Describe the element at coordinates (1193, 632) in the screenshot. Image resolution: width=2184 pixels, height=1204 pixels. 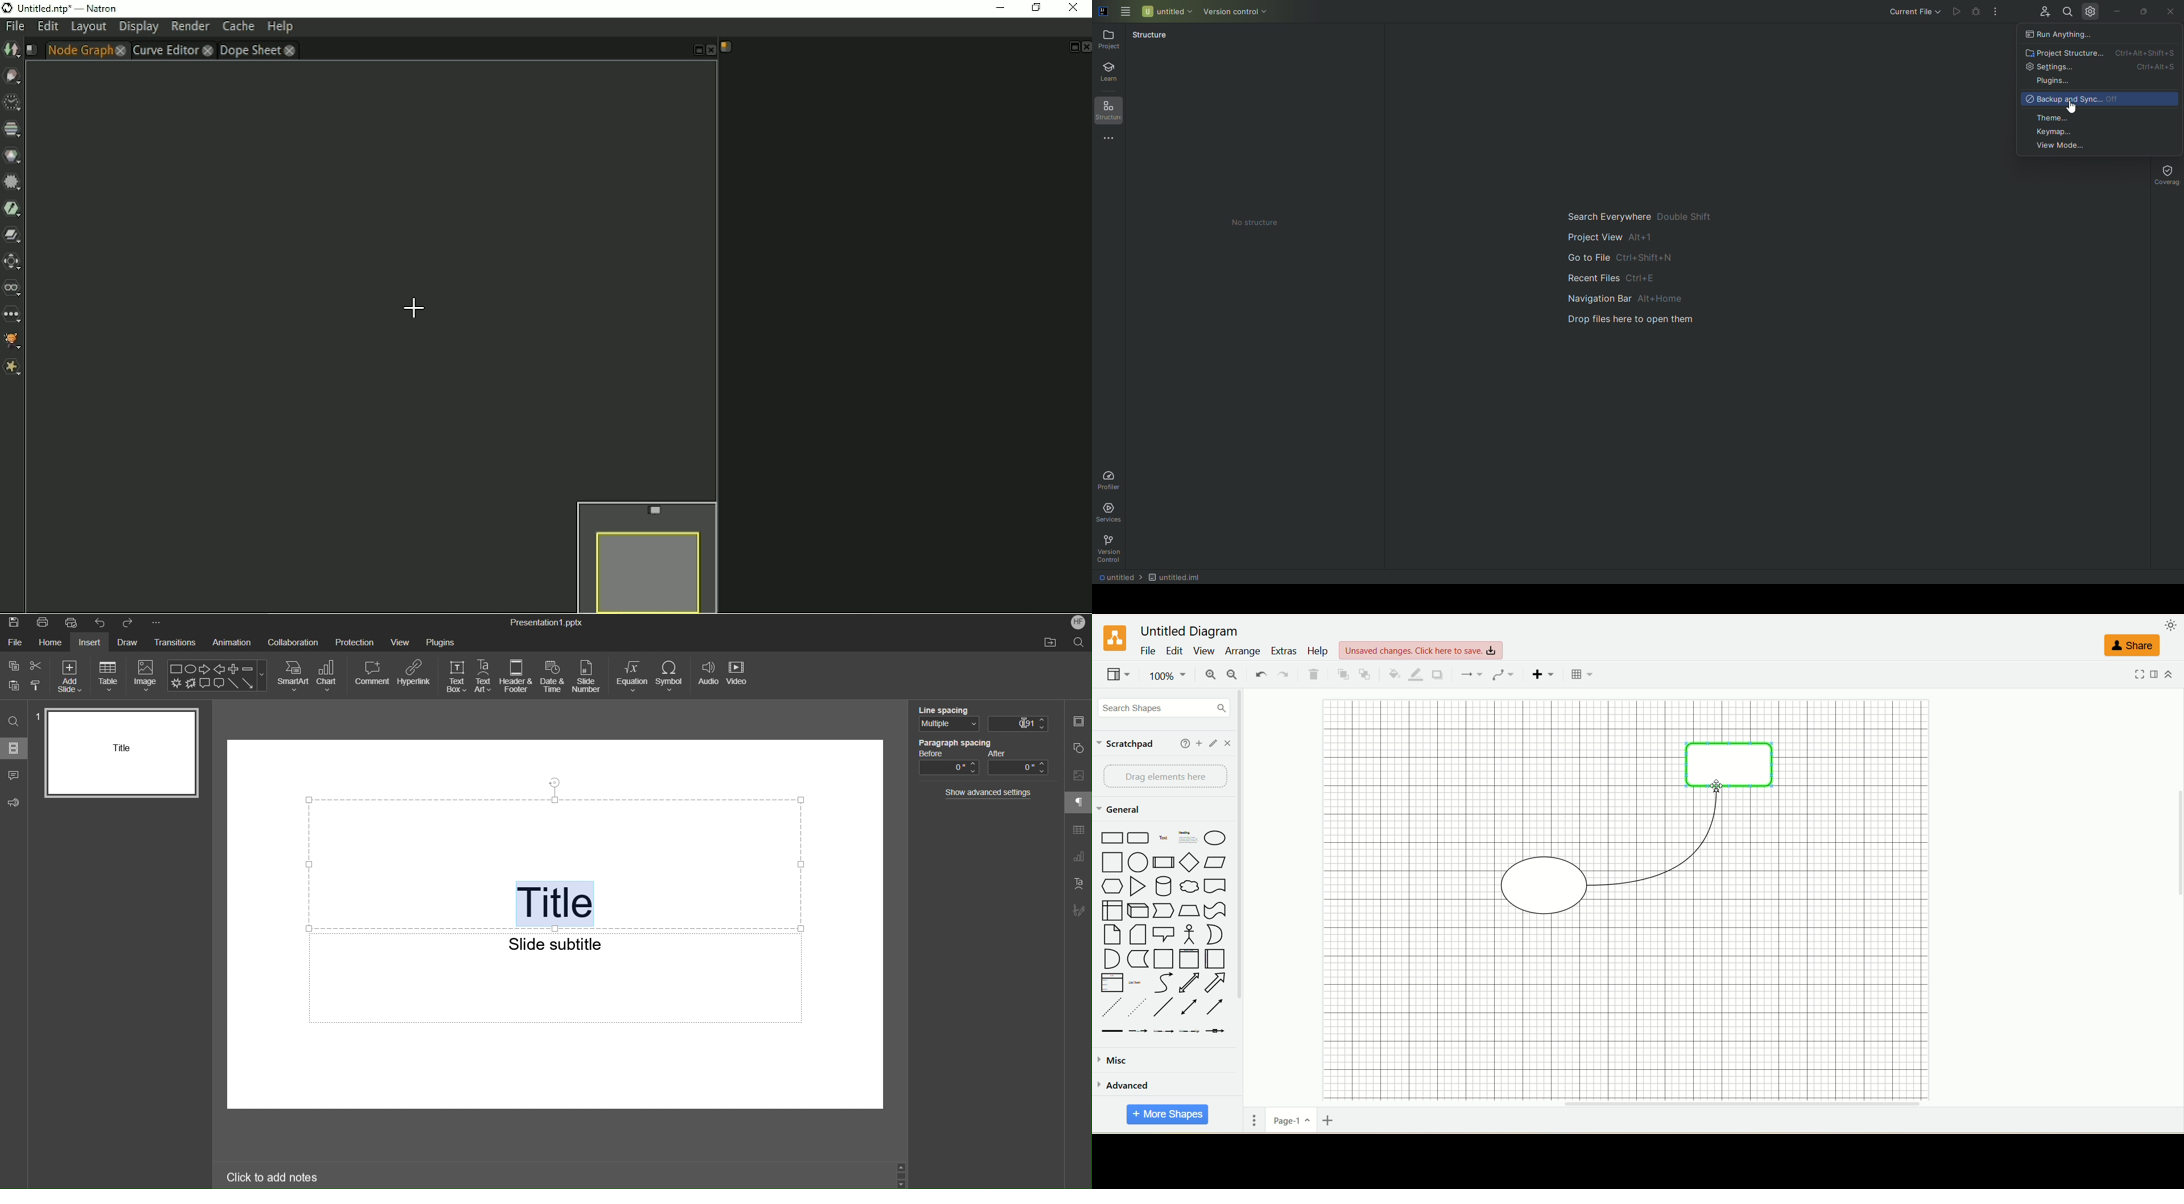
I see `title` at that location.